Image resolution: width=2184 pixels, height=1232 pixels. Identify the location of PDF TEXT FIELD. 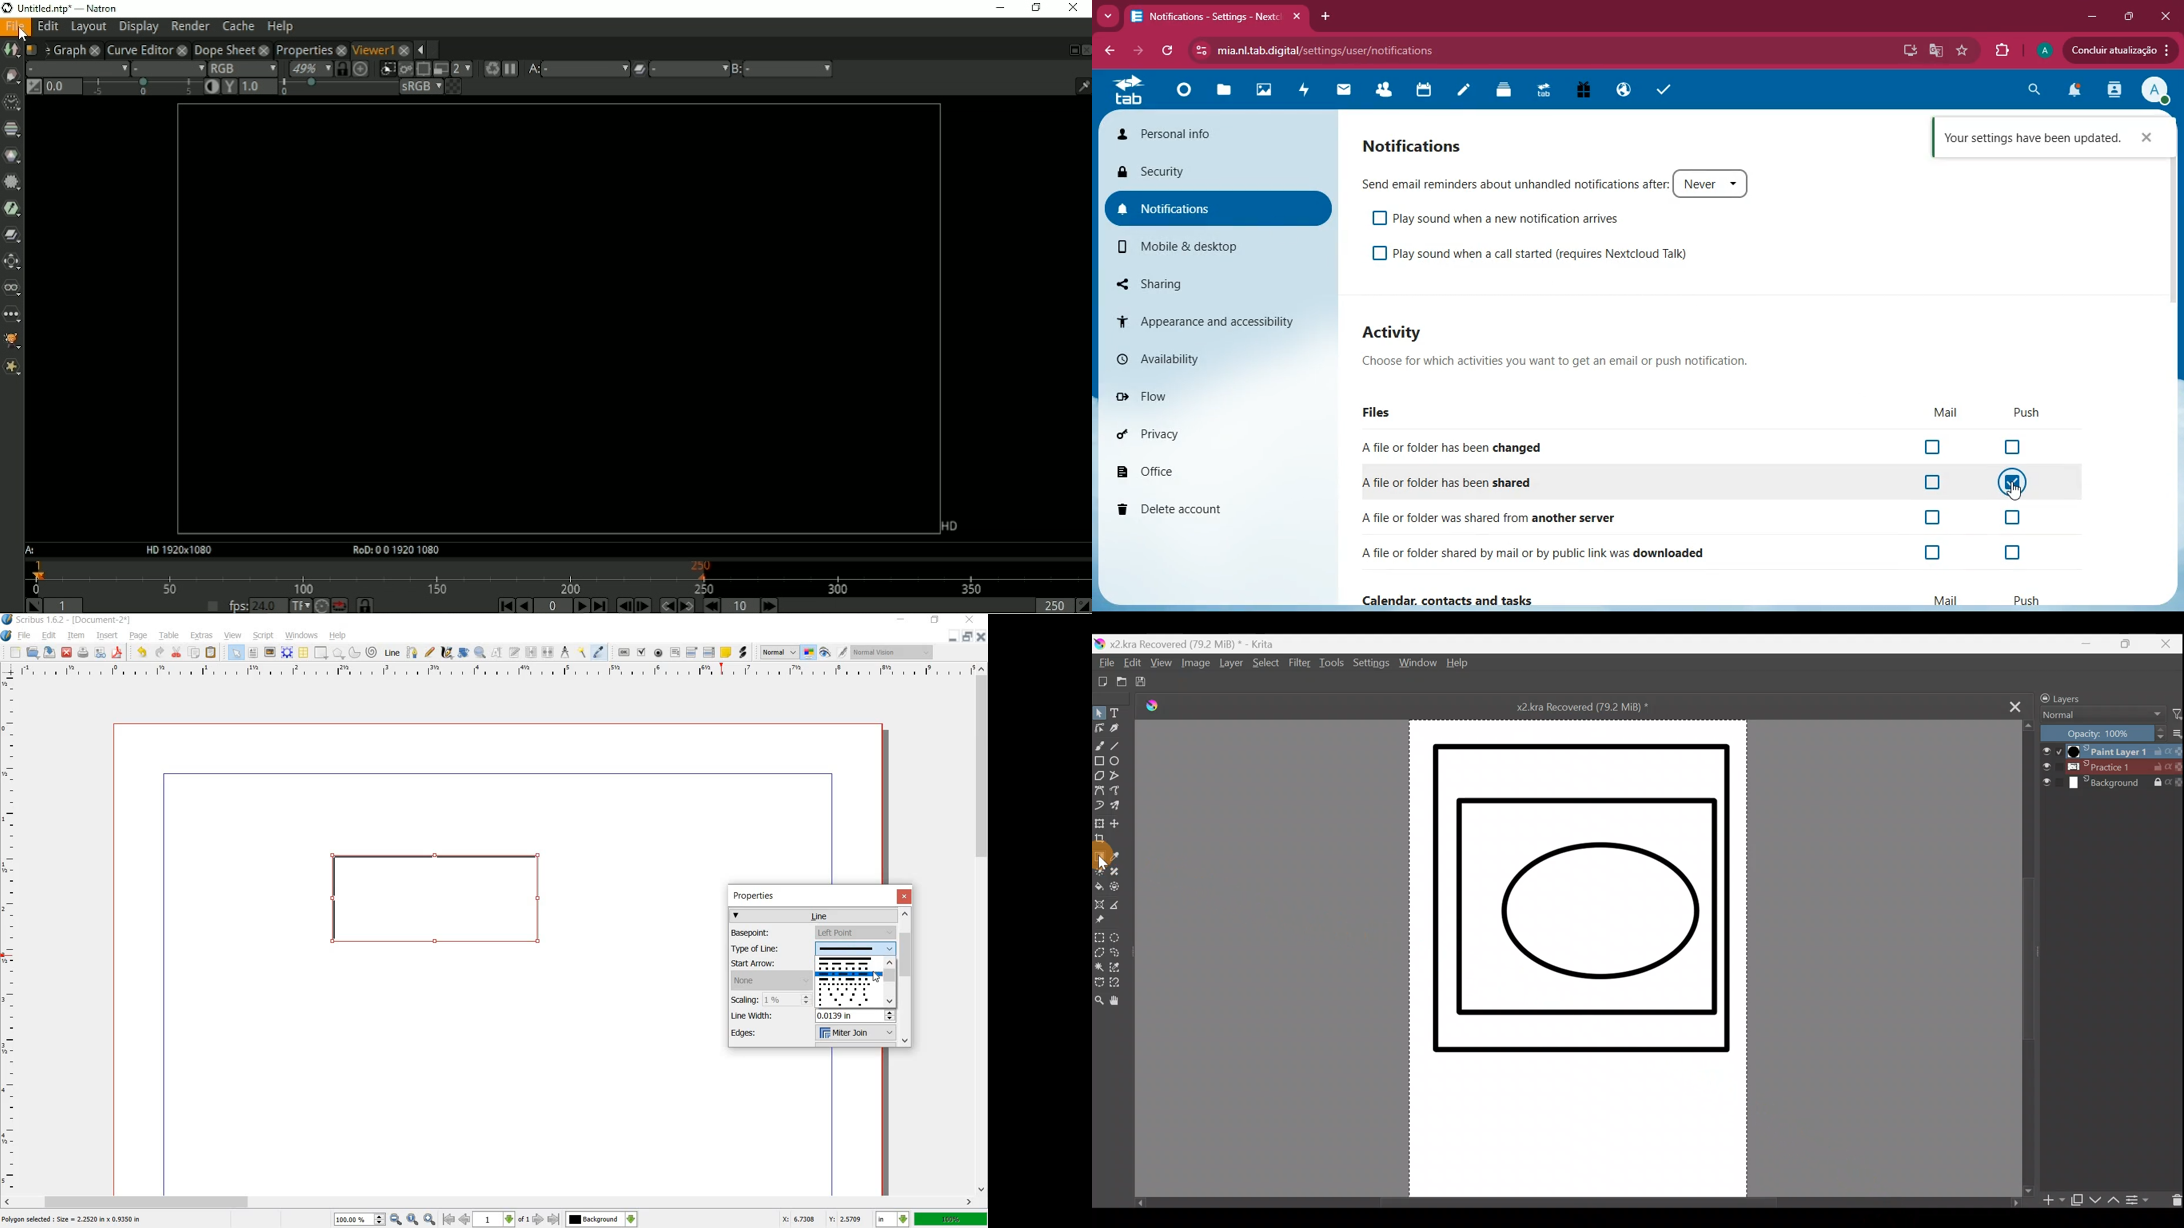
(675, 653).